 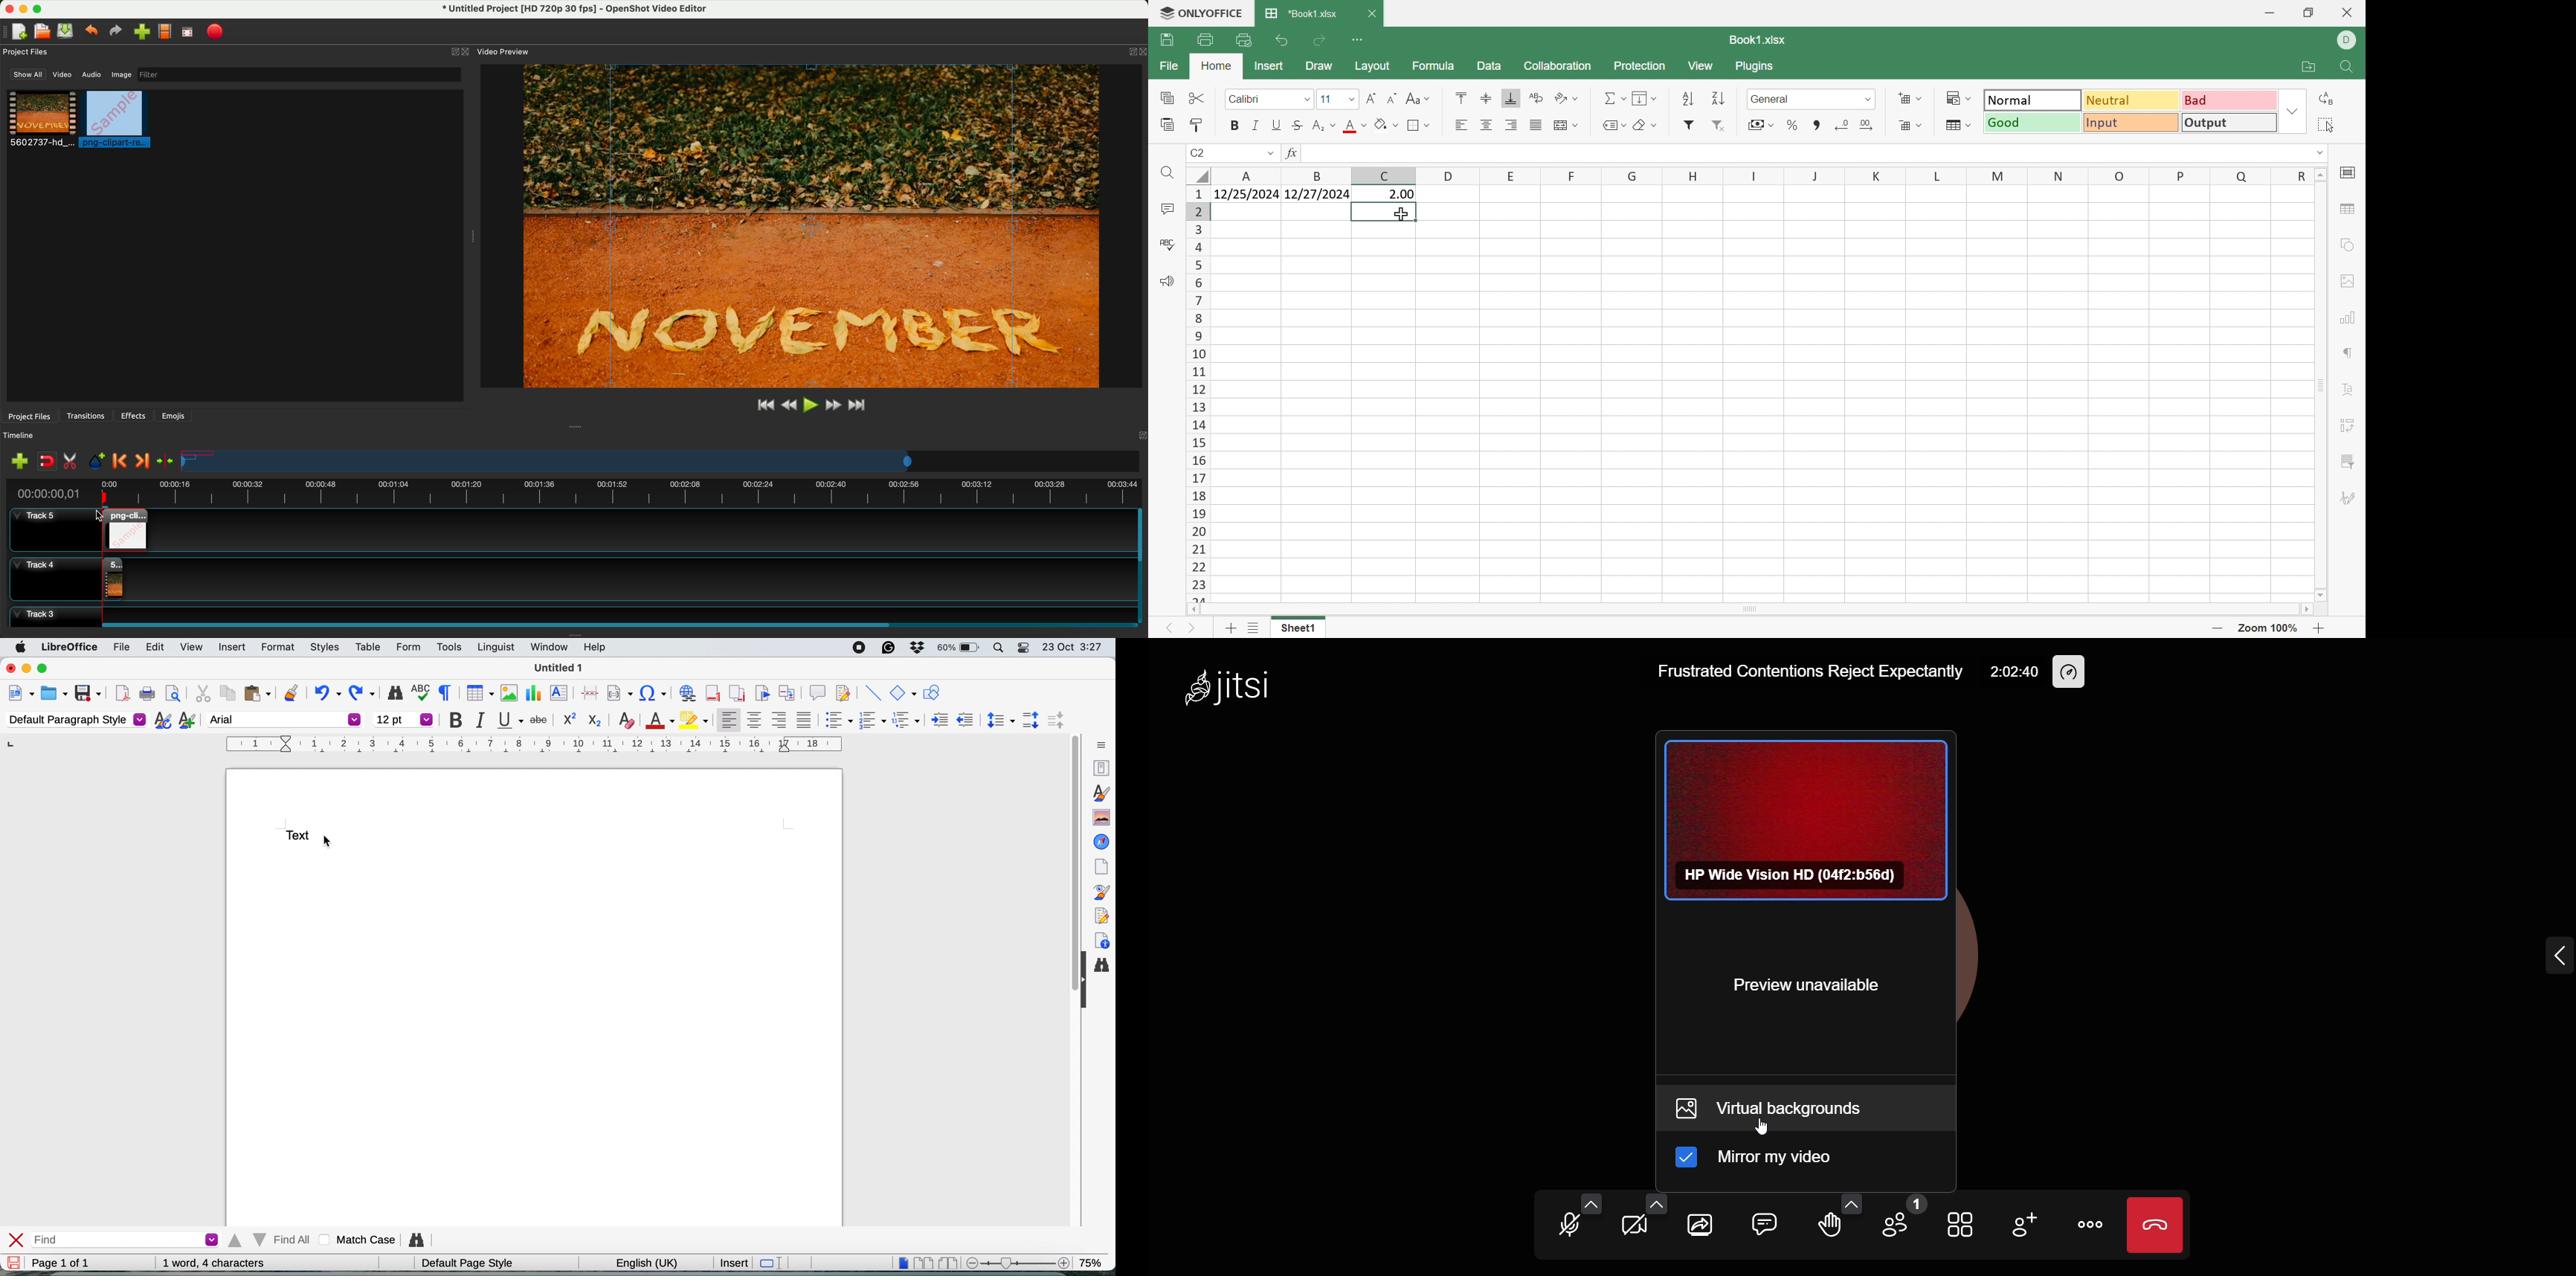 I want to click on insert field, so click(x=621, y=692).